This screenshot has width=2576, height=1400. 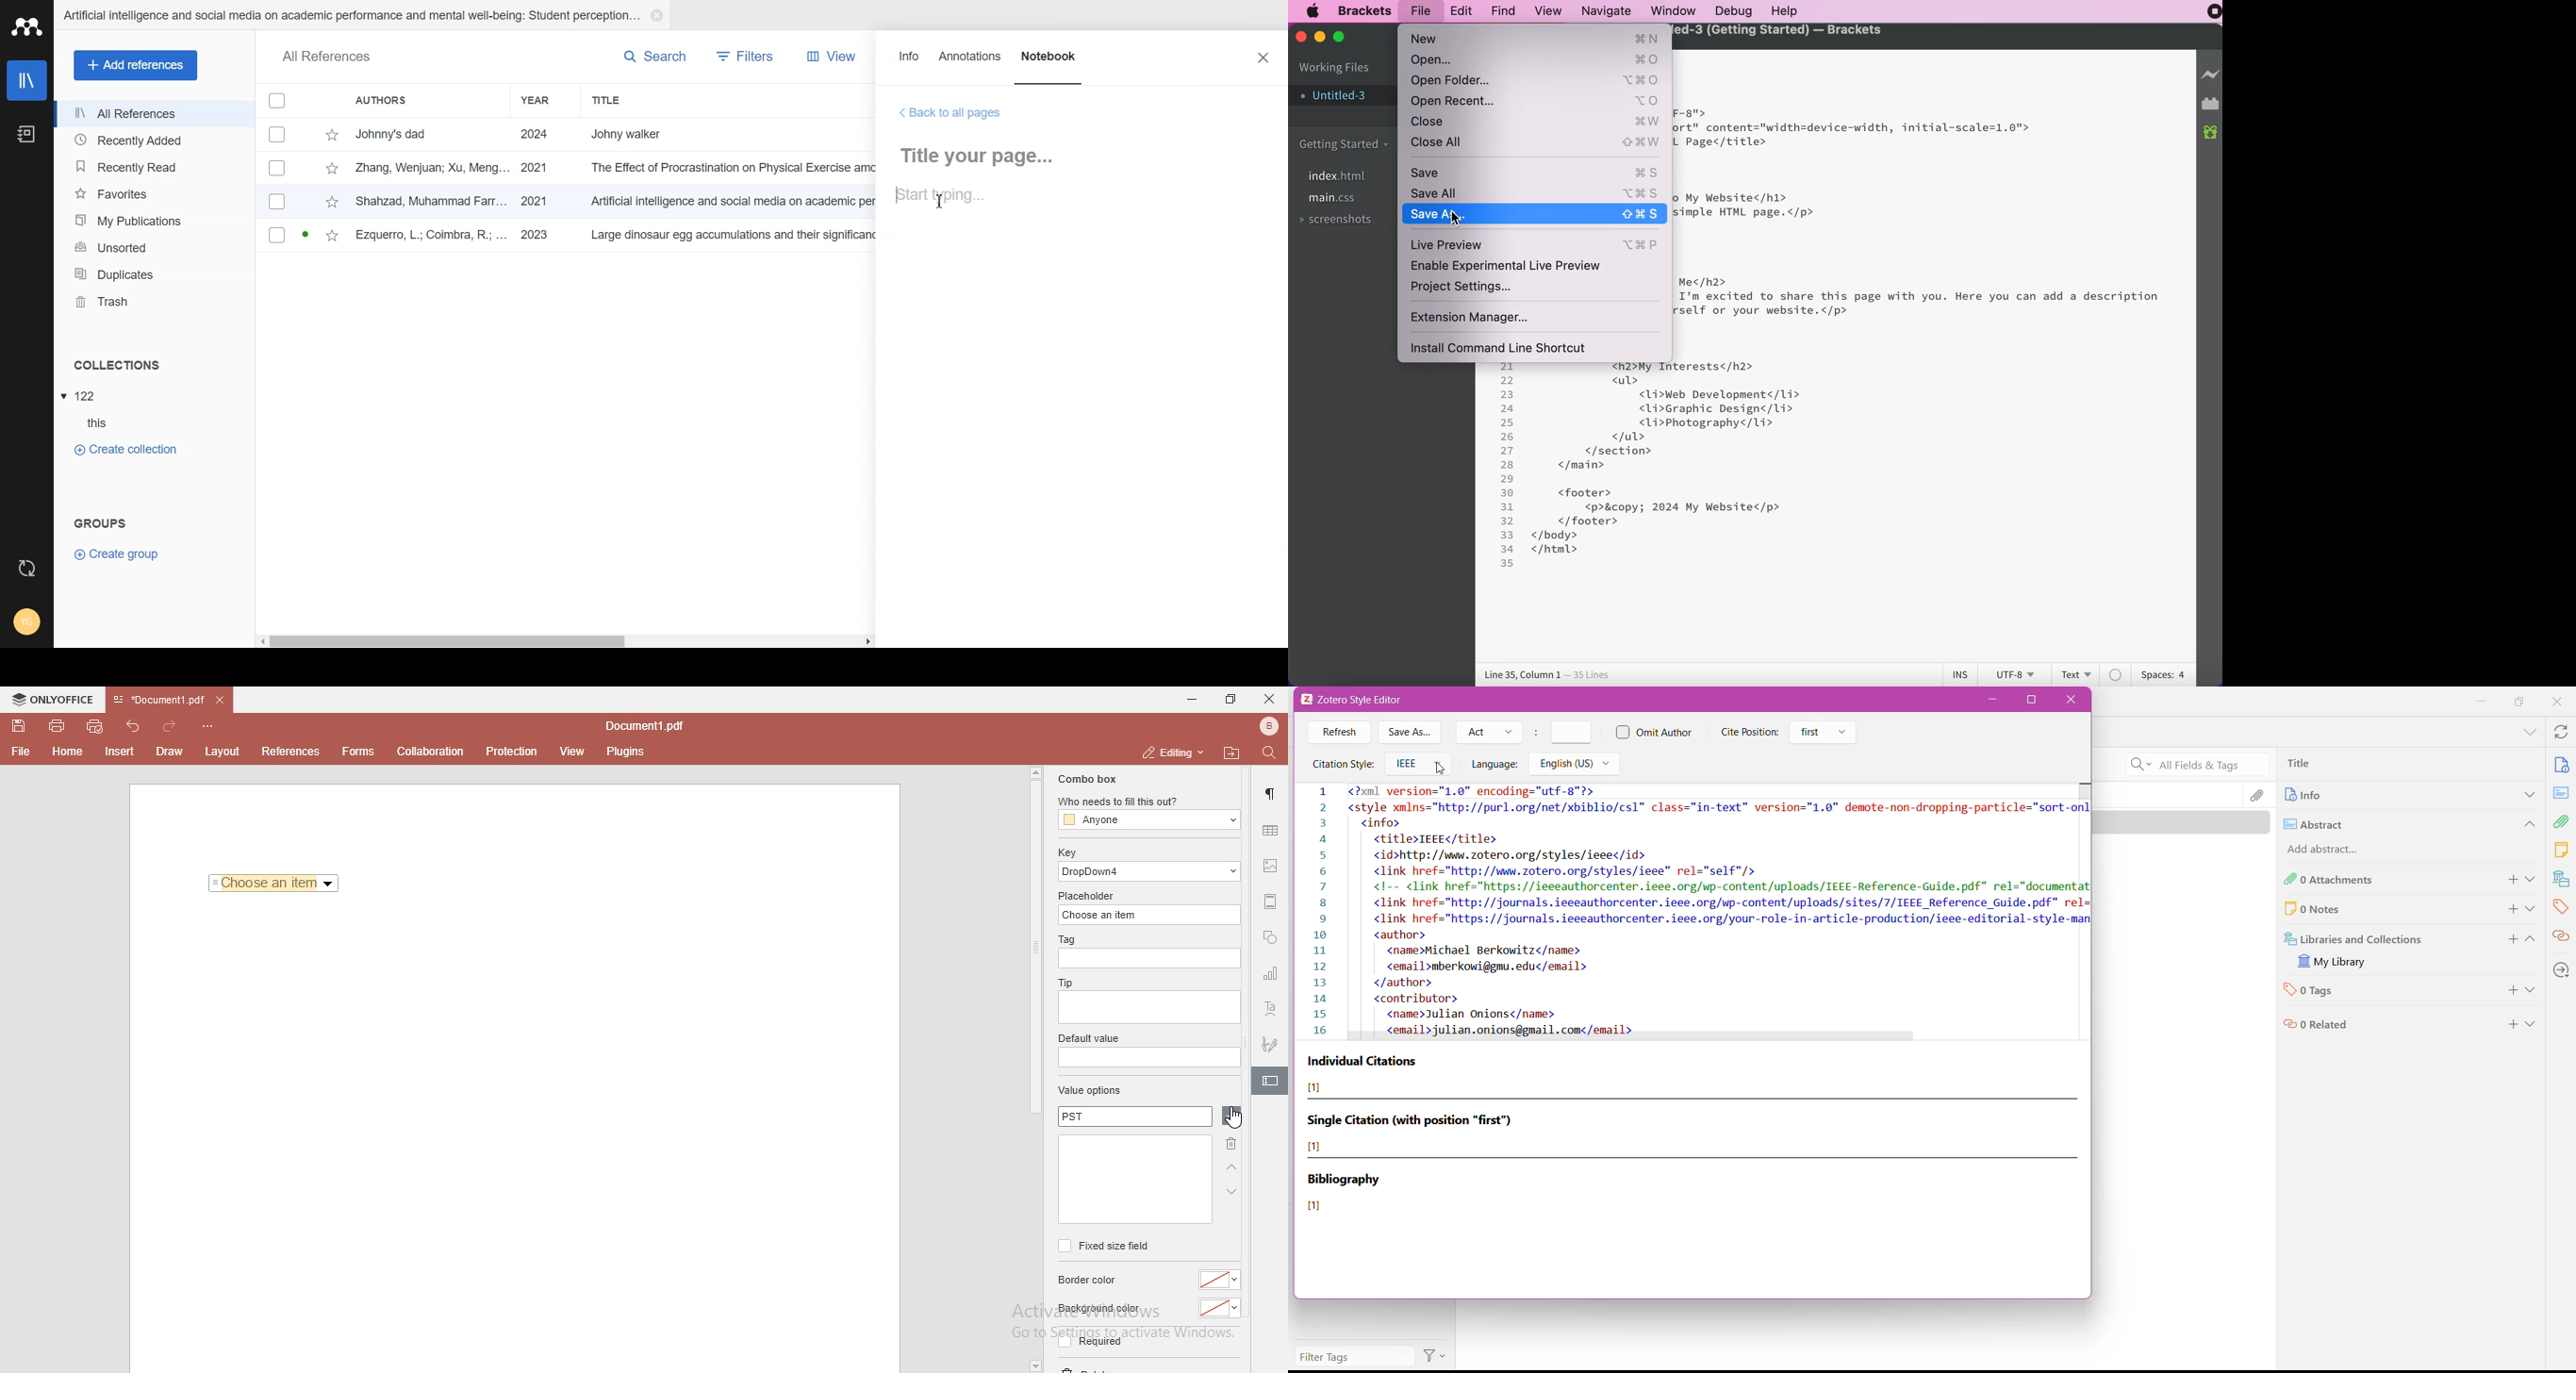 I want to click on key, so click(x=1066, y=852).